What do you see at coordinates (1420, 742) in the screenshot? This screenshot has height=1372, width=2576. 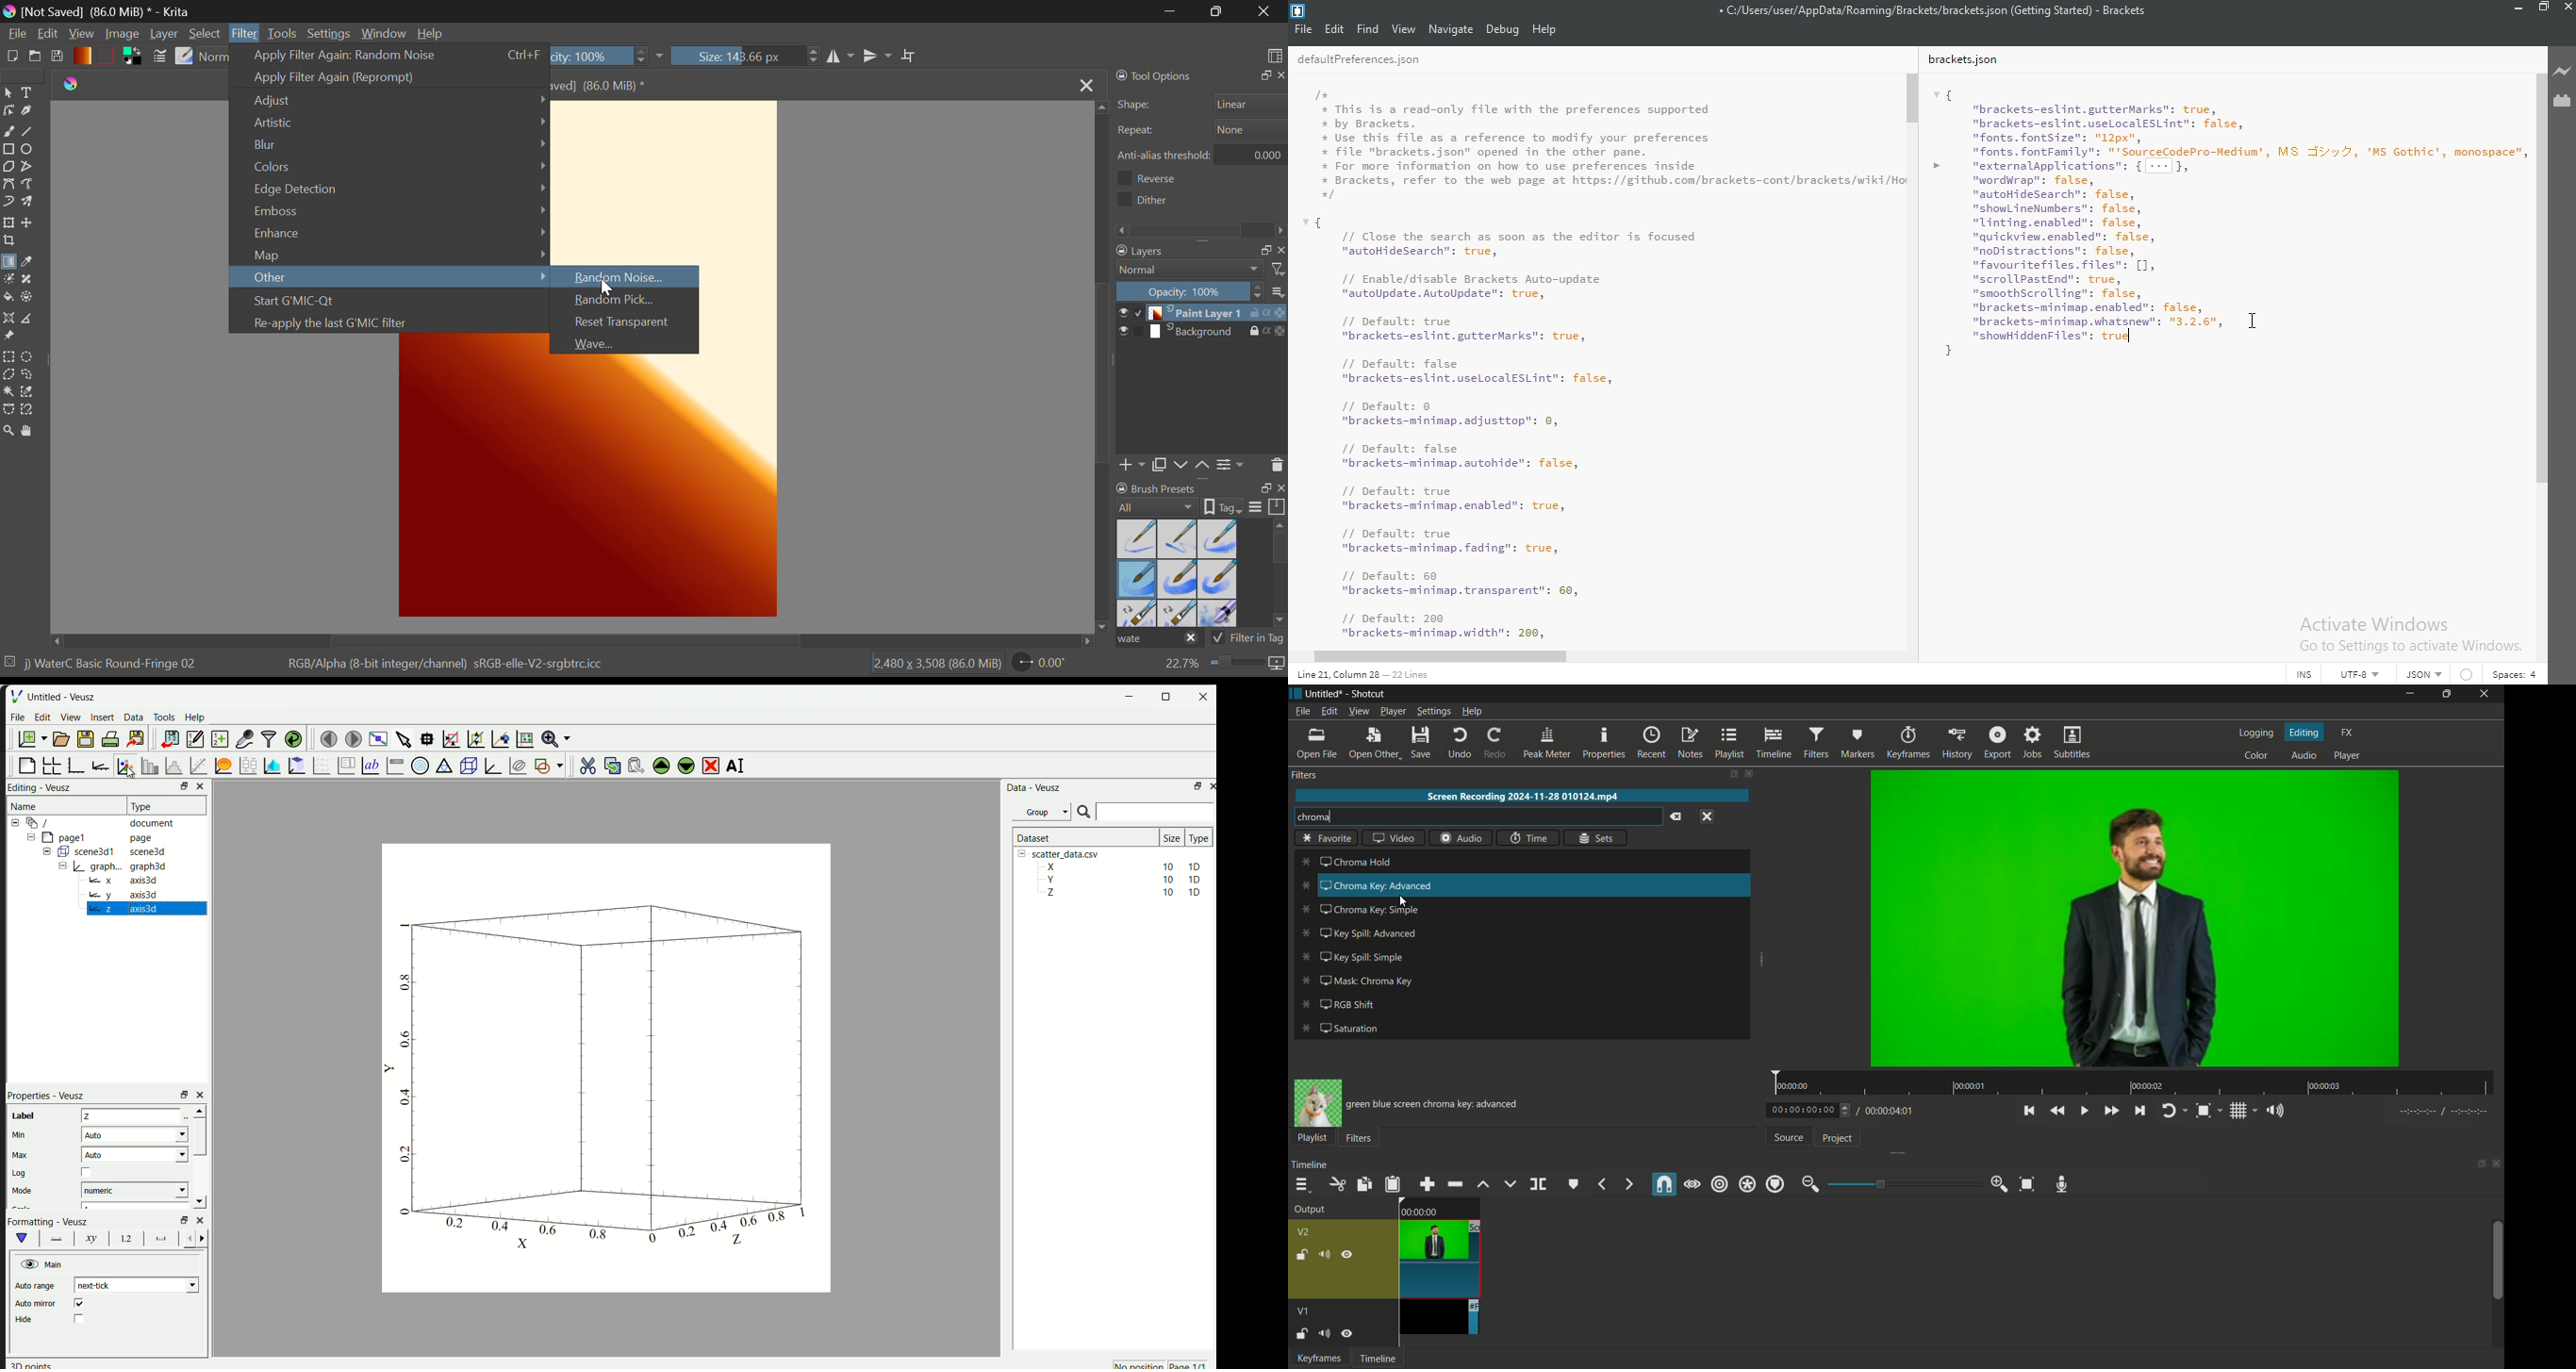 I see `save` at bounding box center [1420, 742].